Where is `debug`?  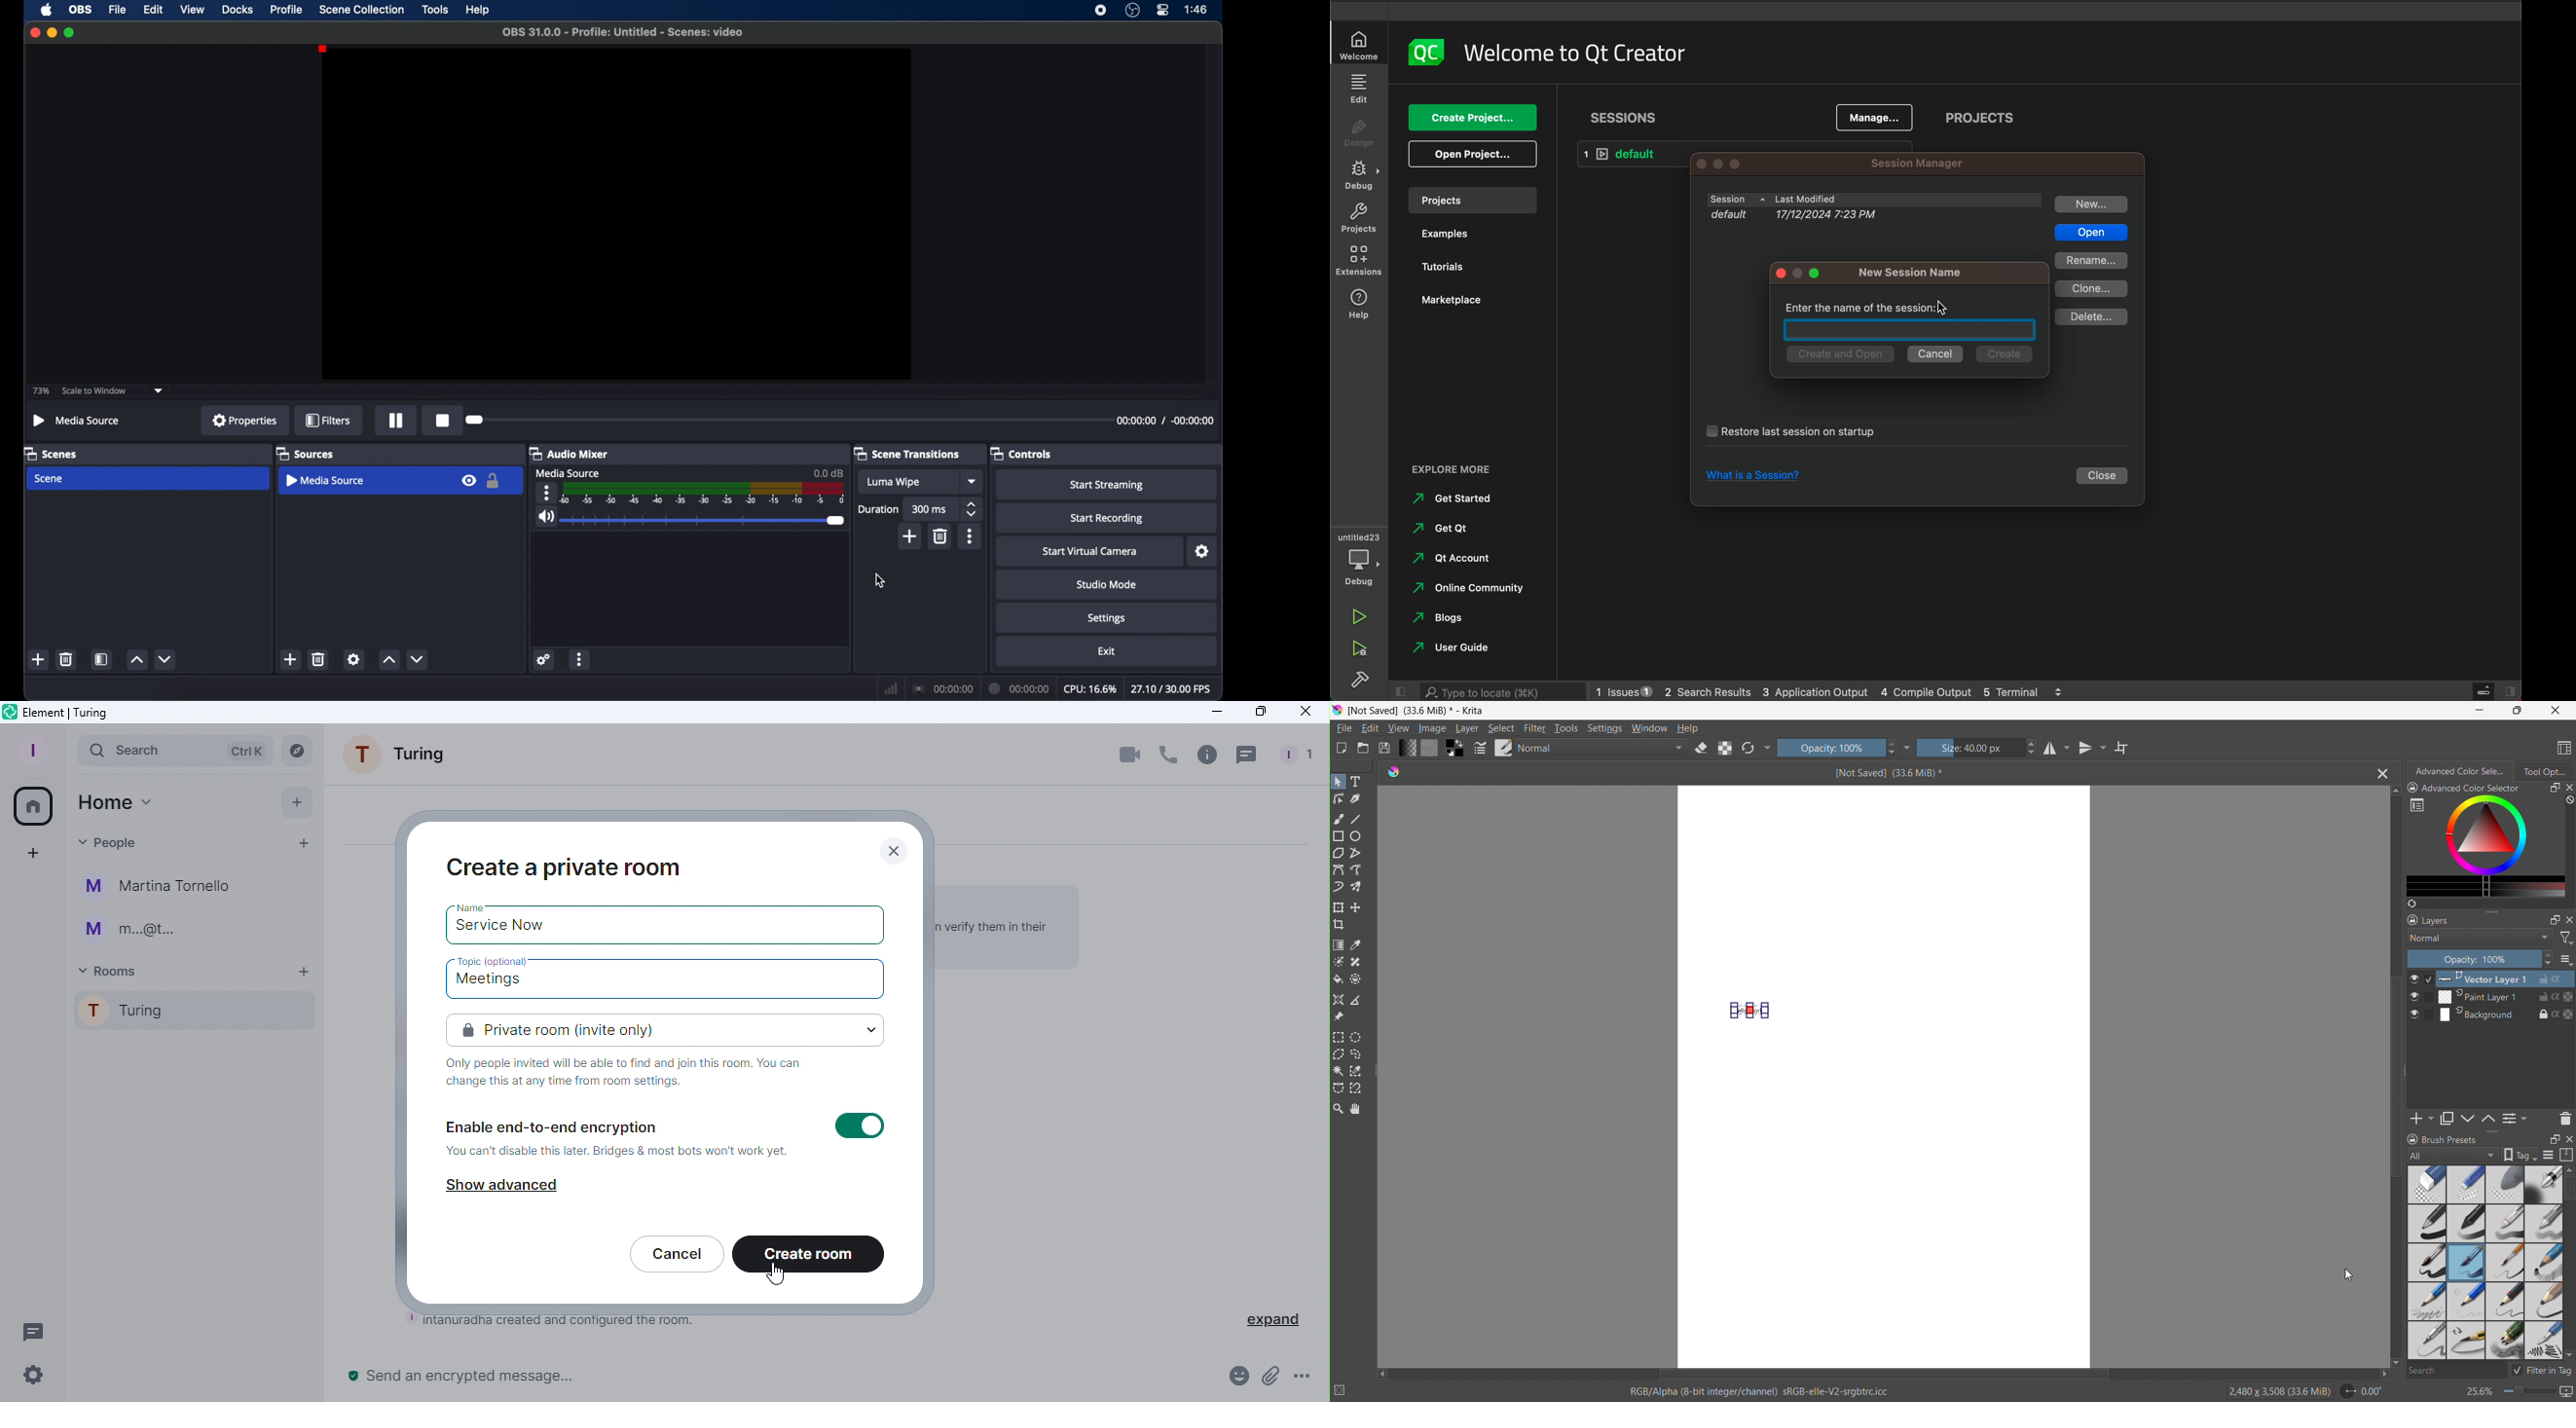
debug is located at coordinates (1360, 559).